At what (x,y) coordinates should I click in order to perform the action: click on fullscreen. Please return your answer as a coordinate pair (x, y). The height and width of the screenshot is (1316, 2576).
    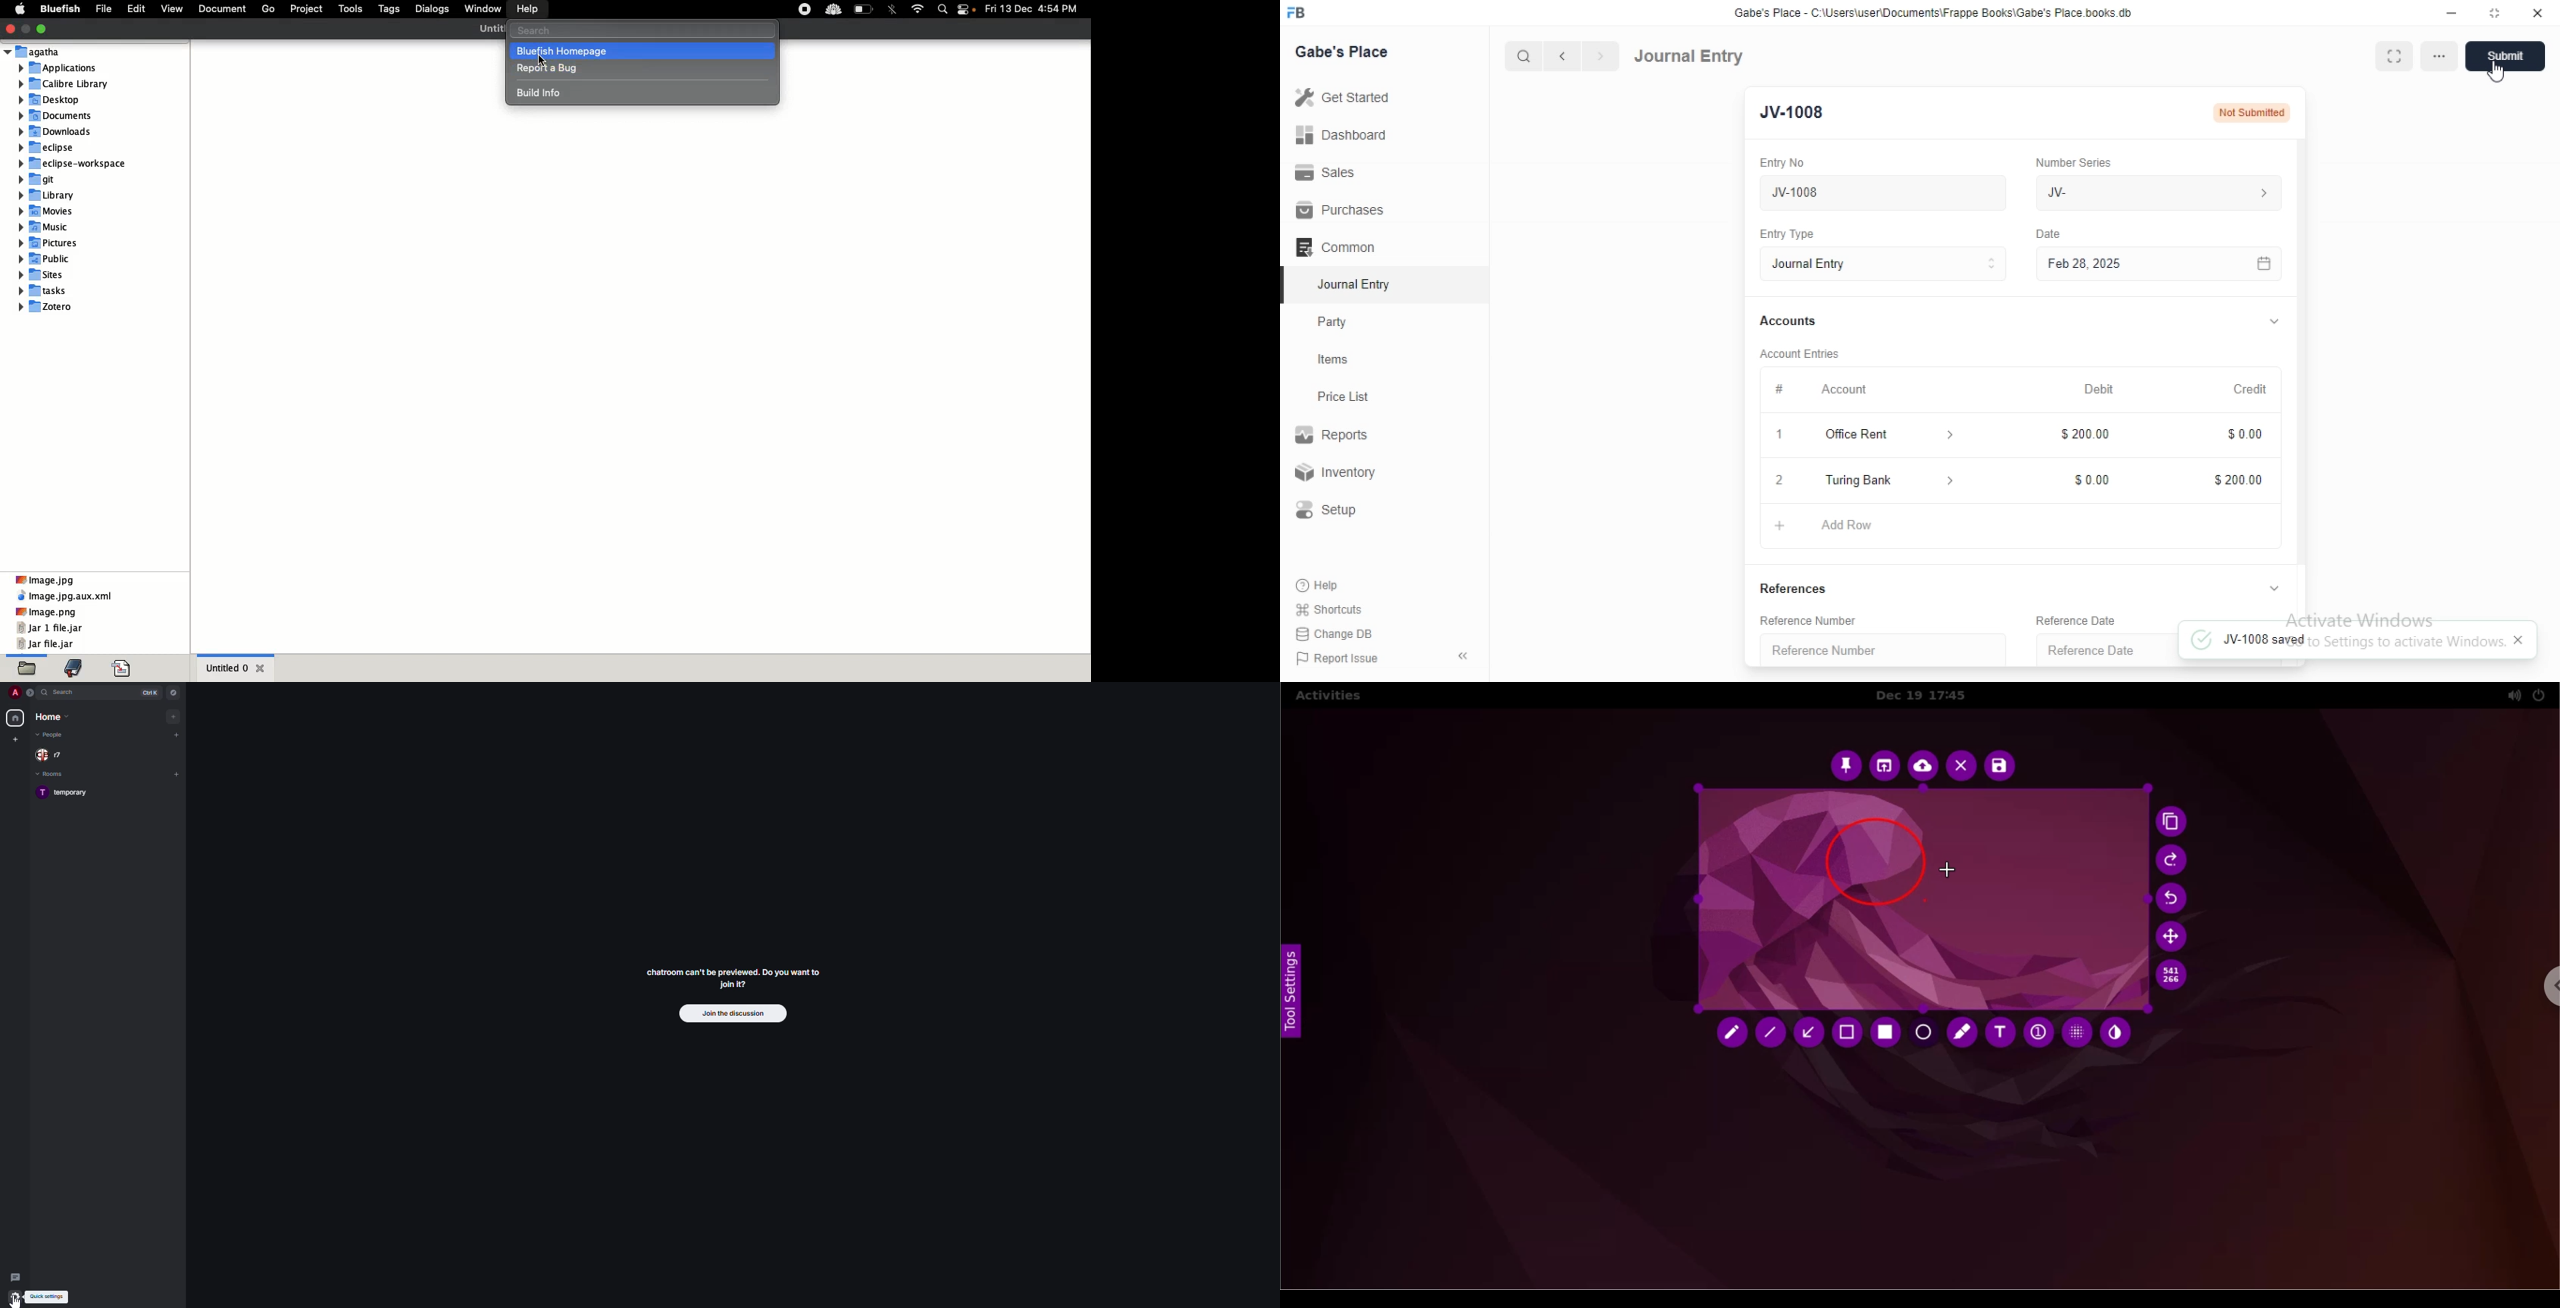
    Looking at the image, I should click on (2397, 56).